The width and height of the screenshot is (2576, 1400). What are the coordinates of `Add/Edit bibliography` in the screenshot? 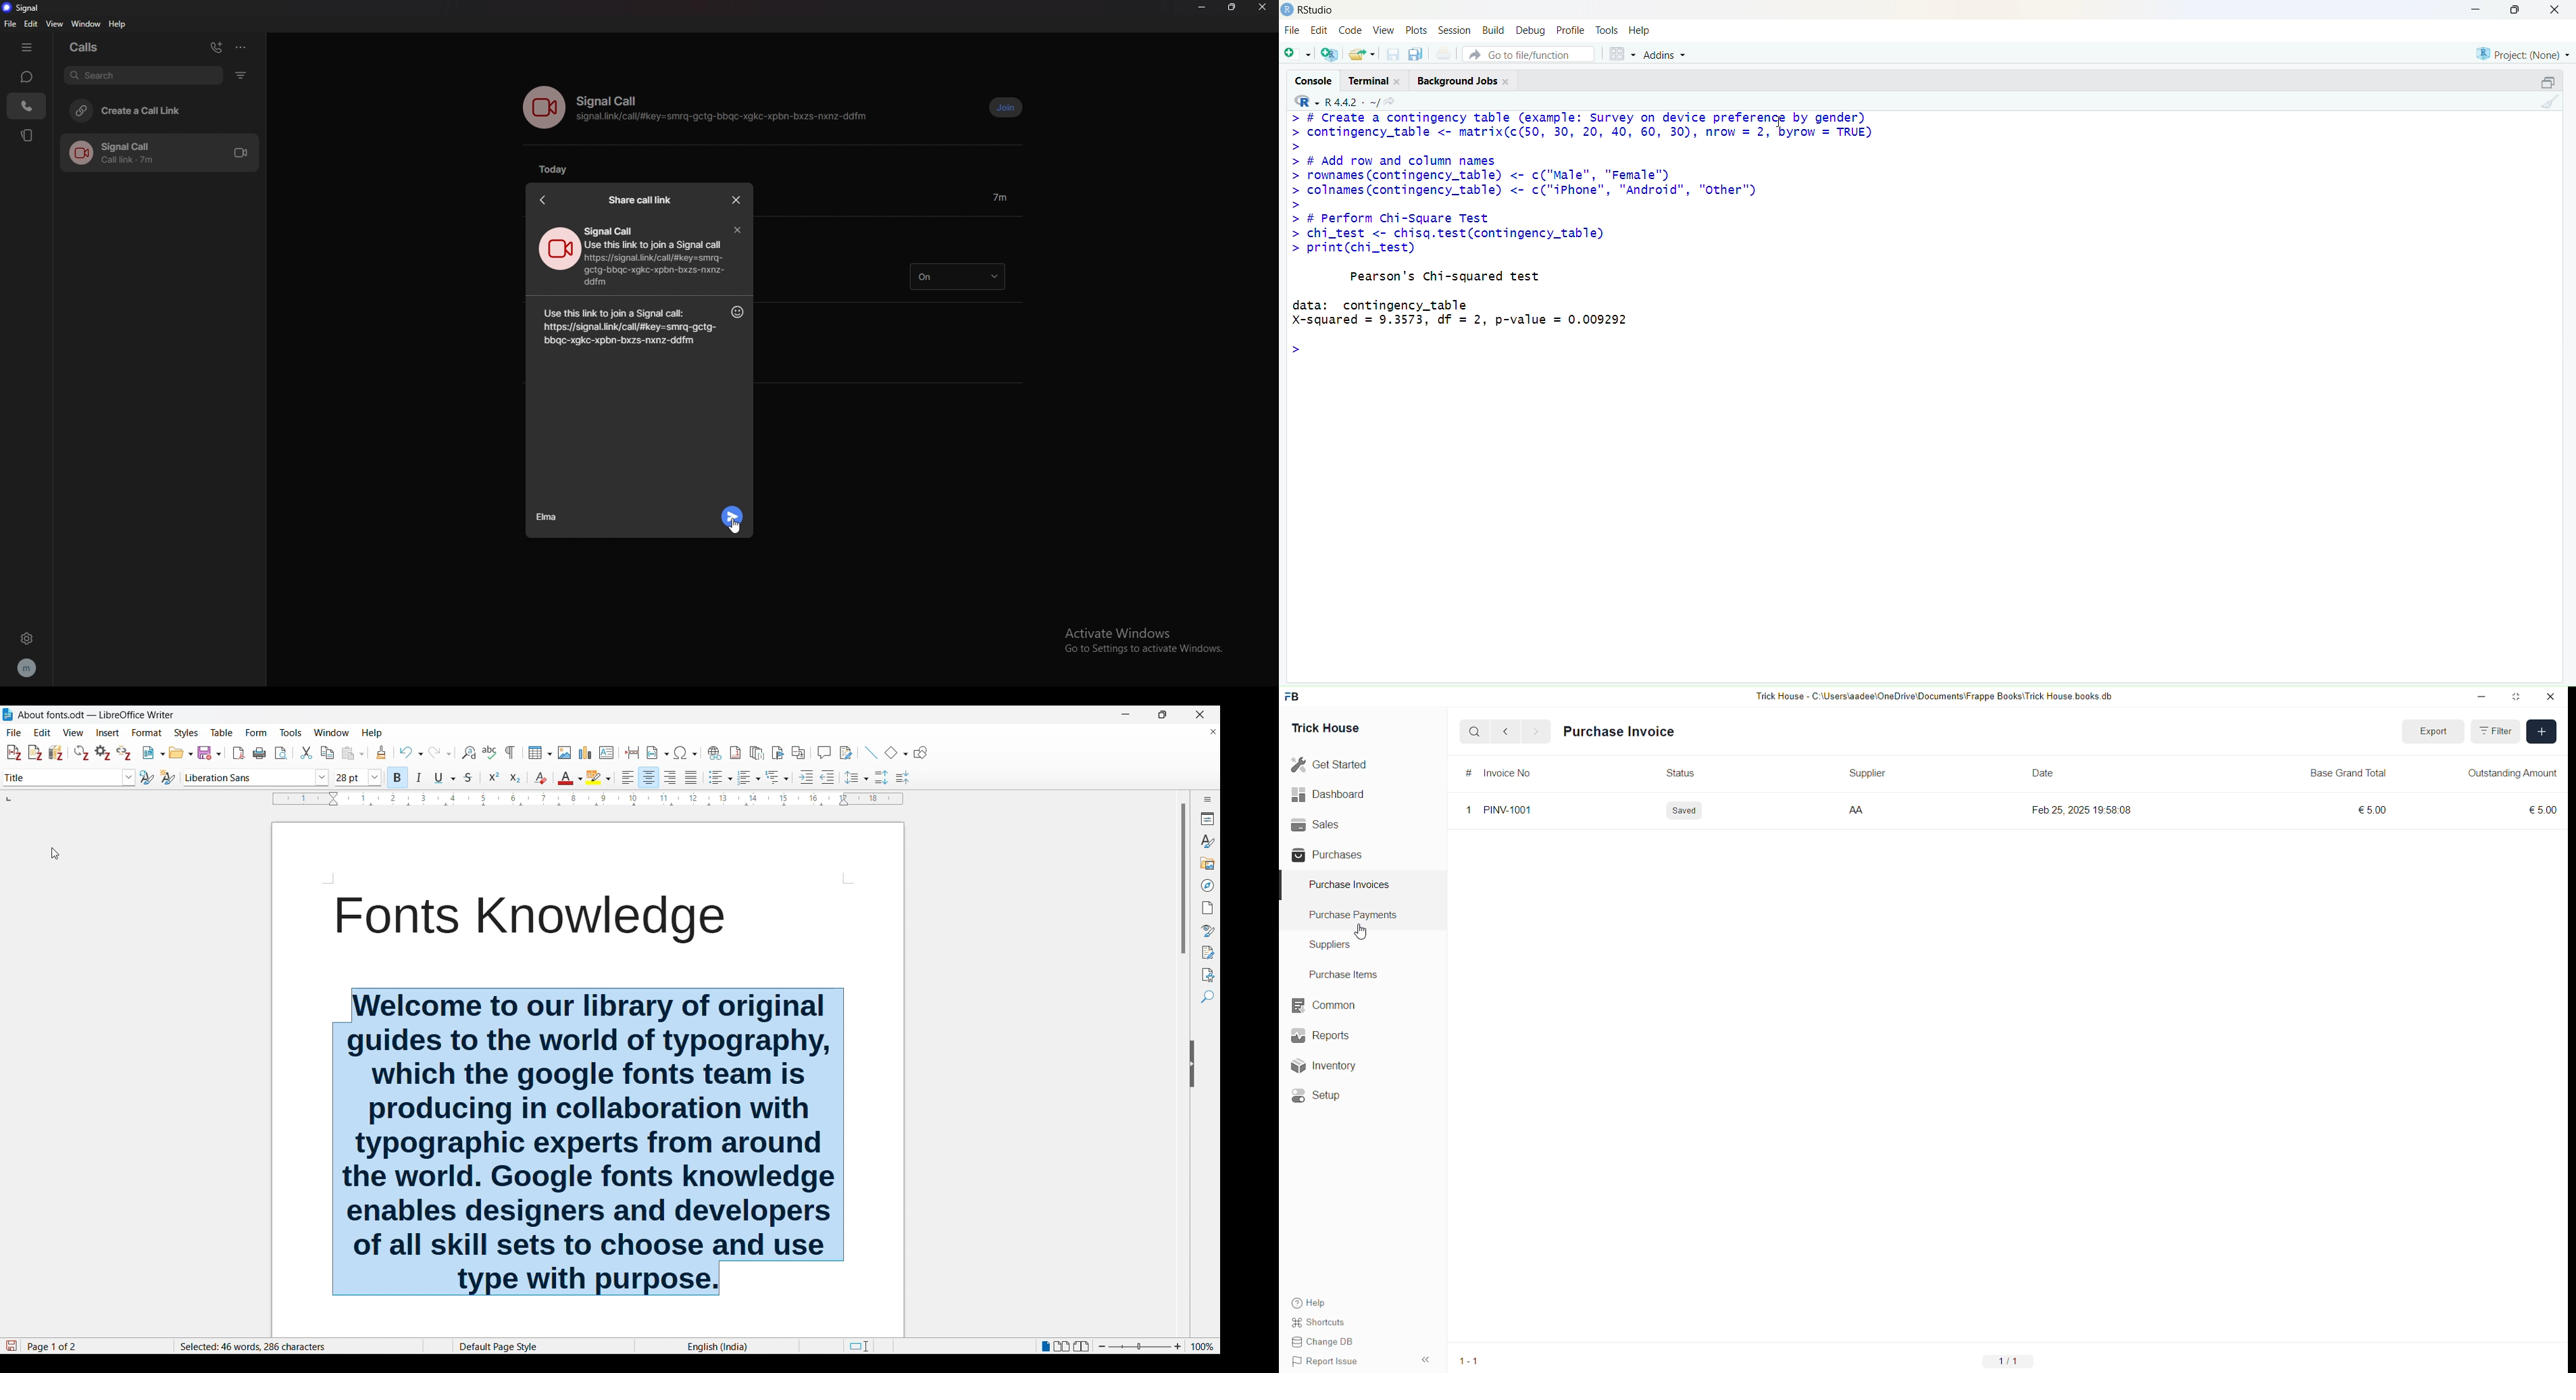 It's located at (57, 753).